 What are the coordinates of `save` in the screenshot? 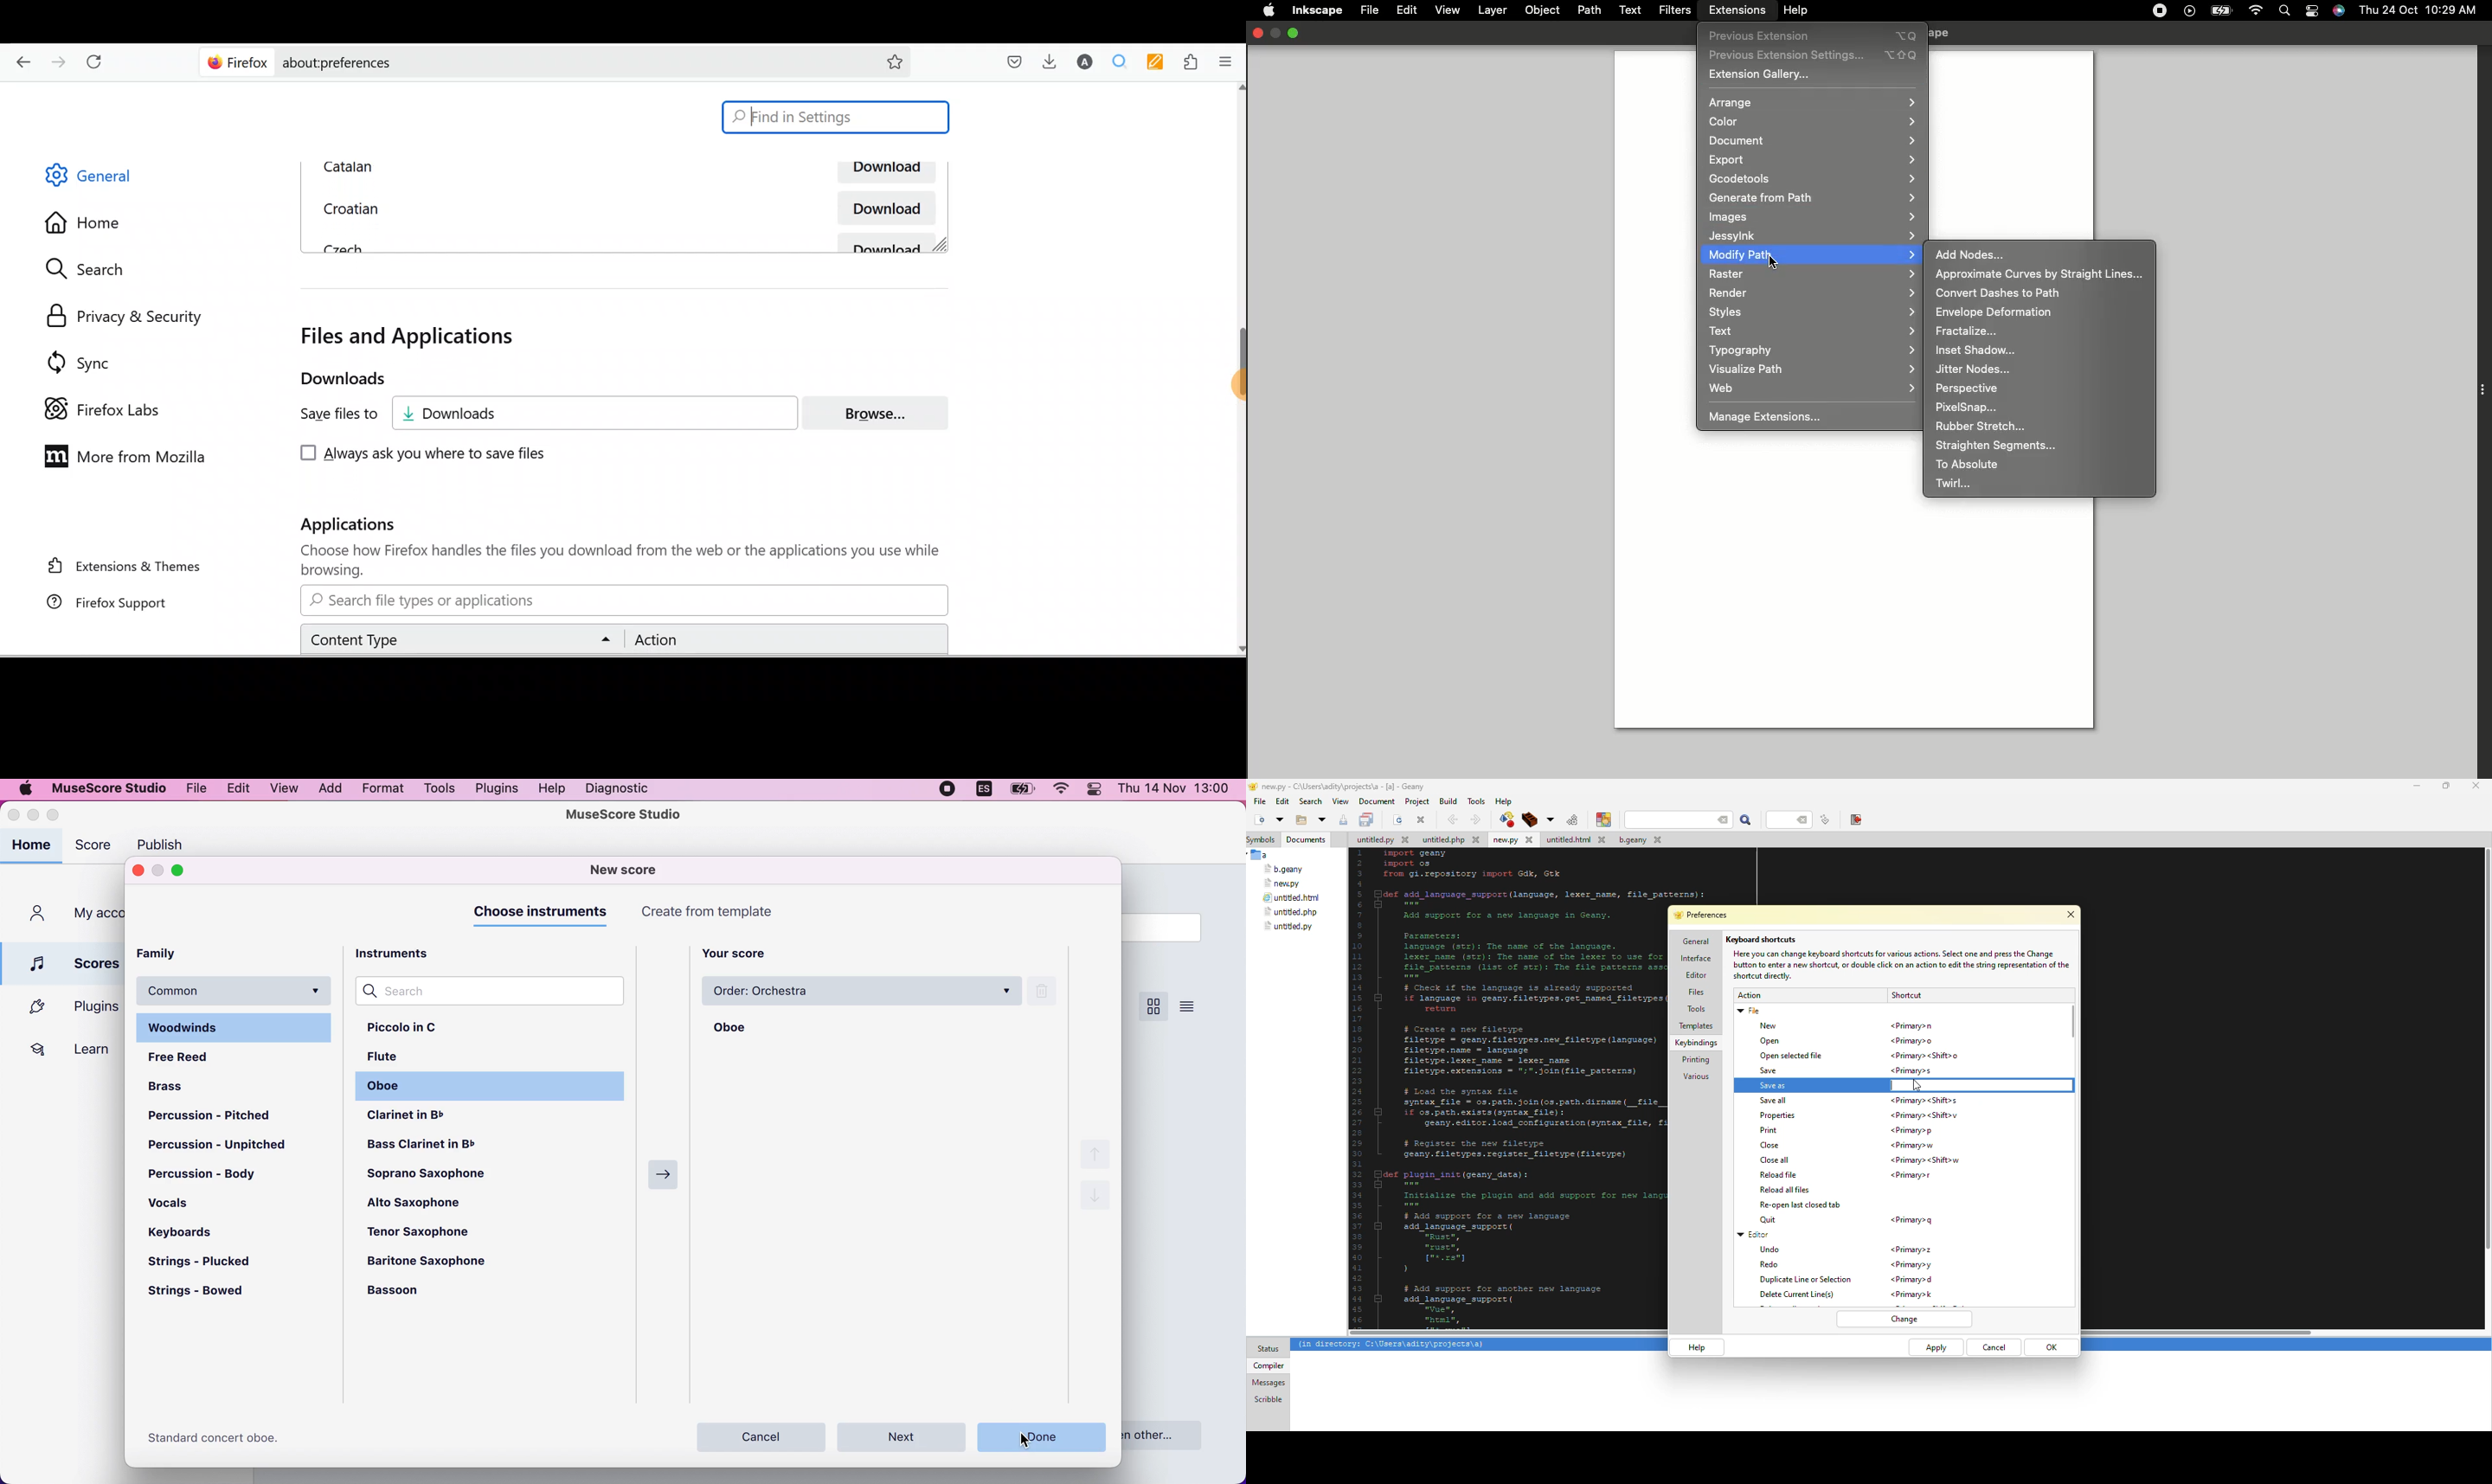 It's located at (1768, 1071).